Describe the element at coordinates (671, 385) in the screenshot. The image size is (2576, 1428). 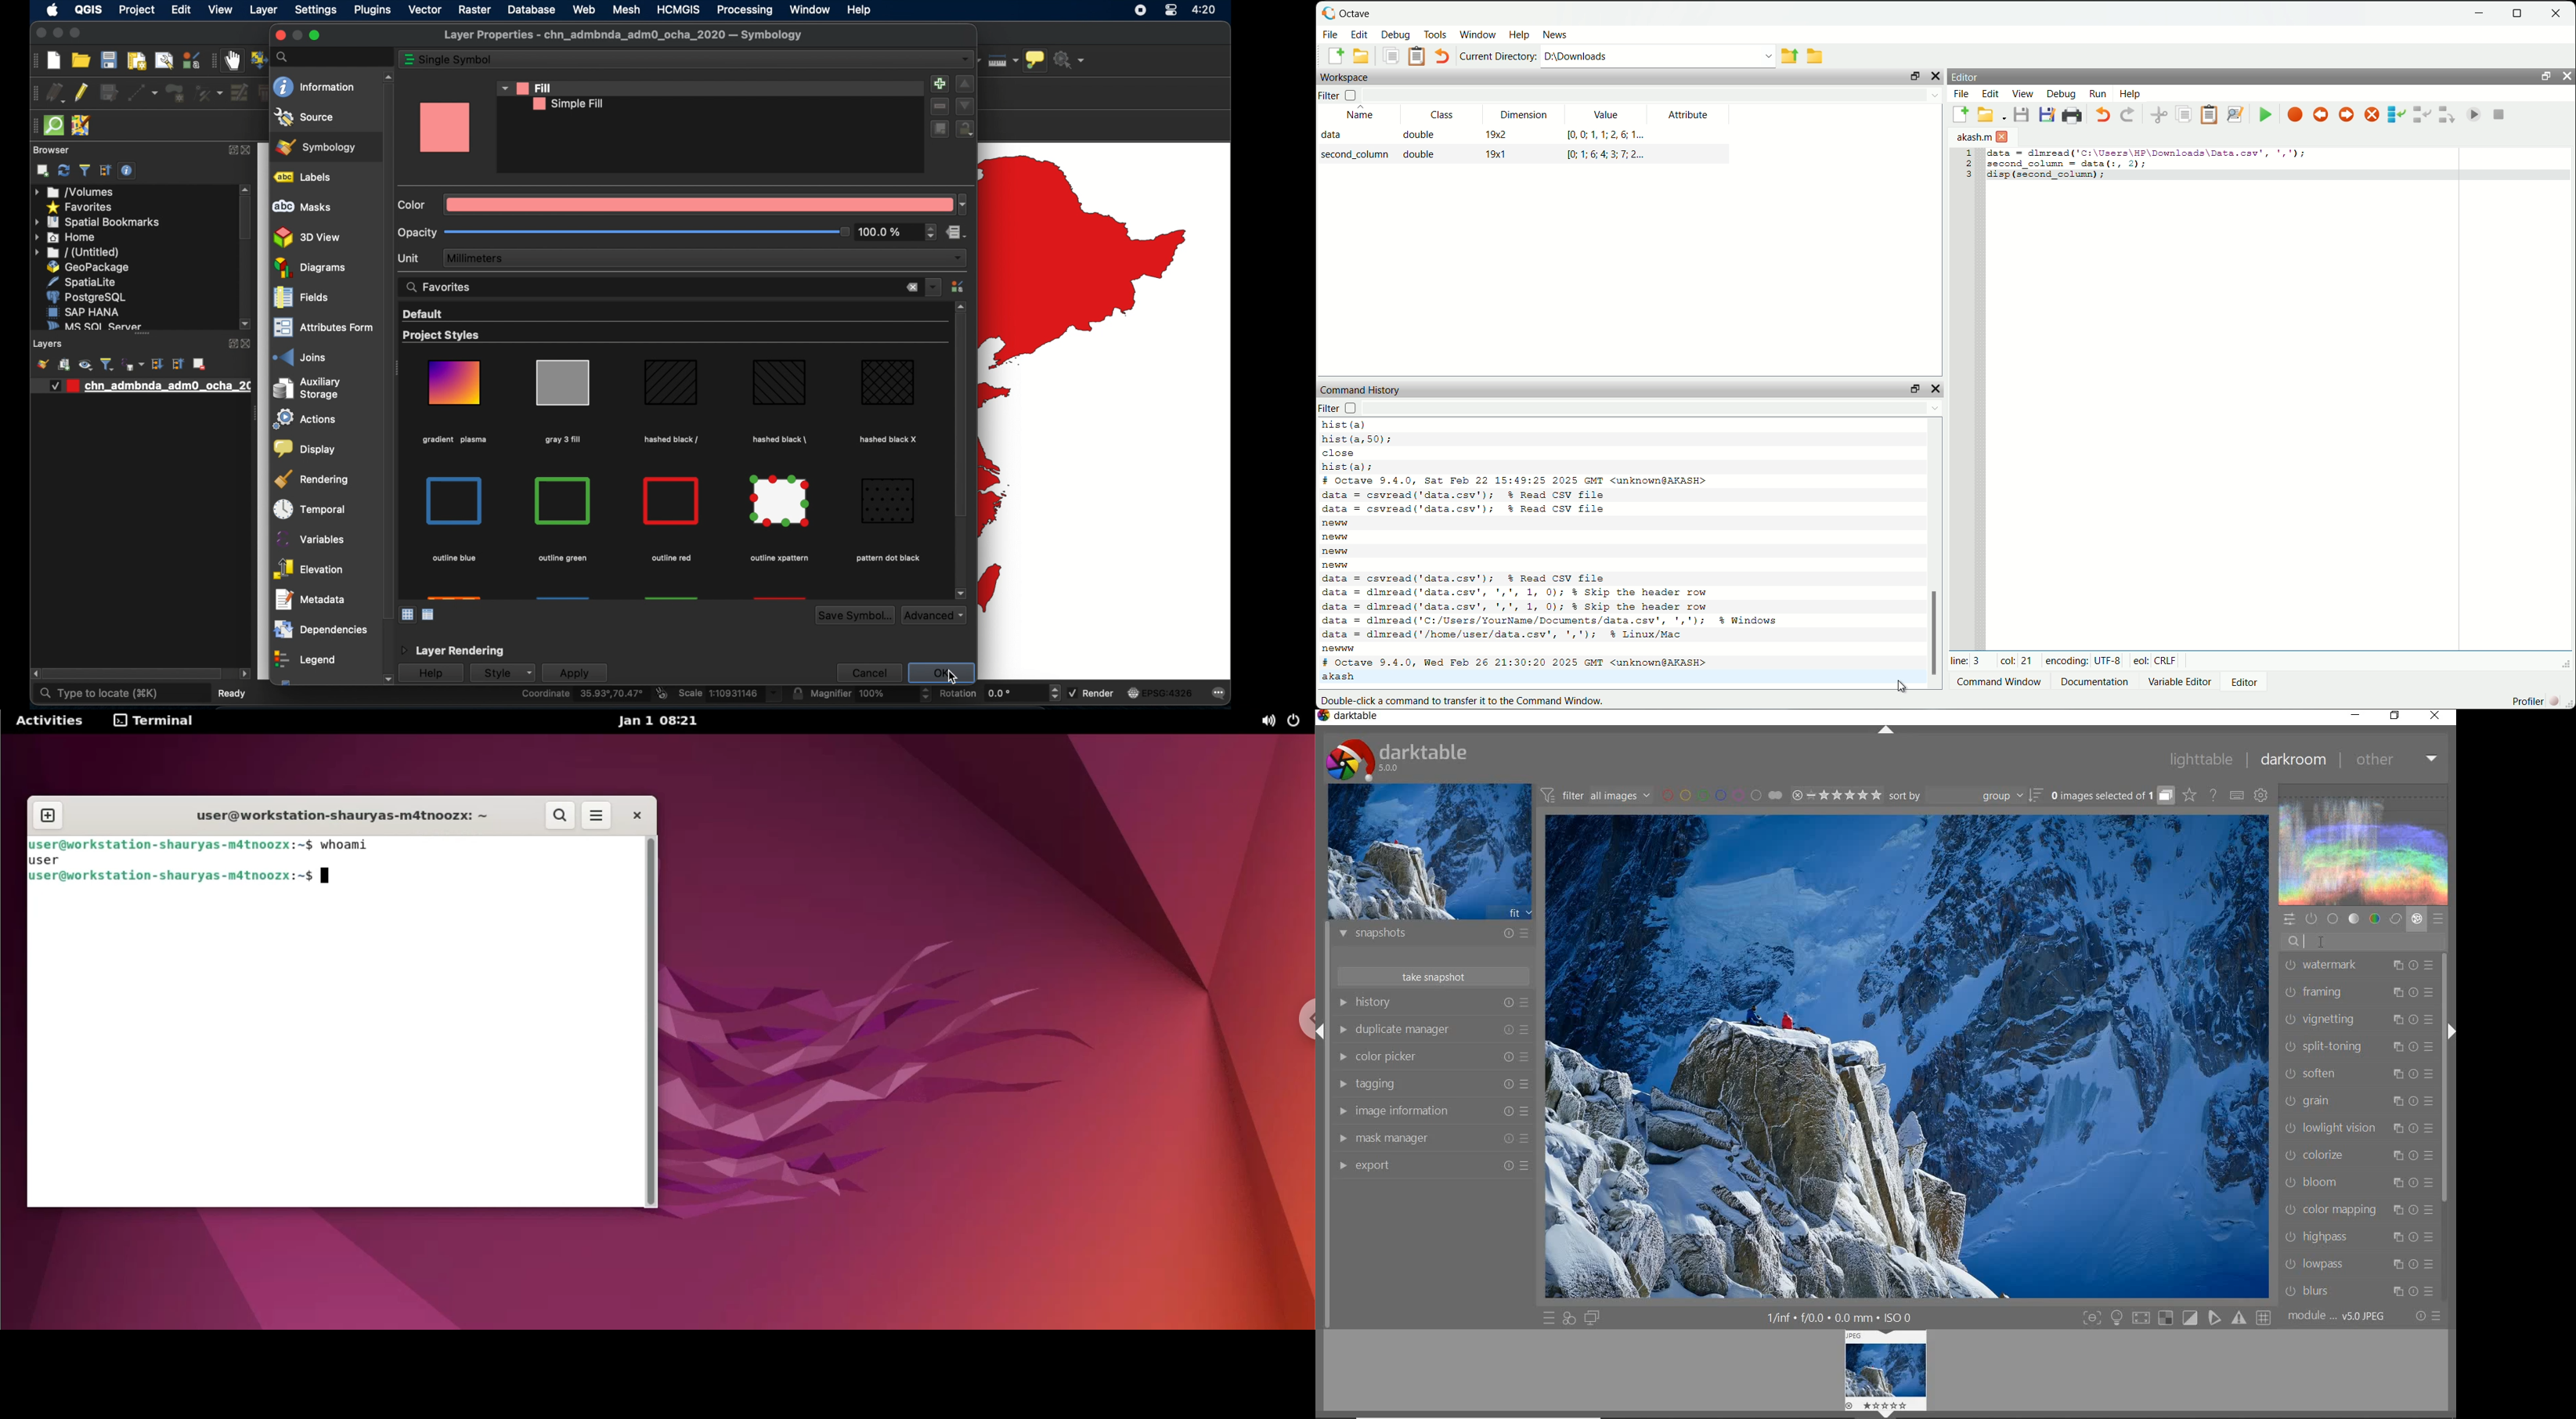
I see `Gradient preview ` at that location.